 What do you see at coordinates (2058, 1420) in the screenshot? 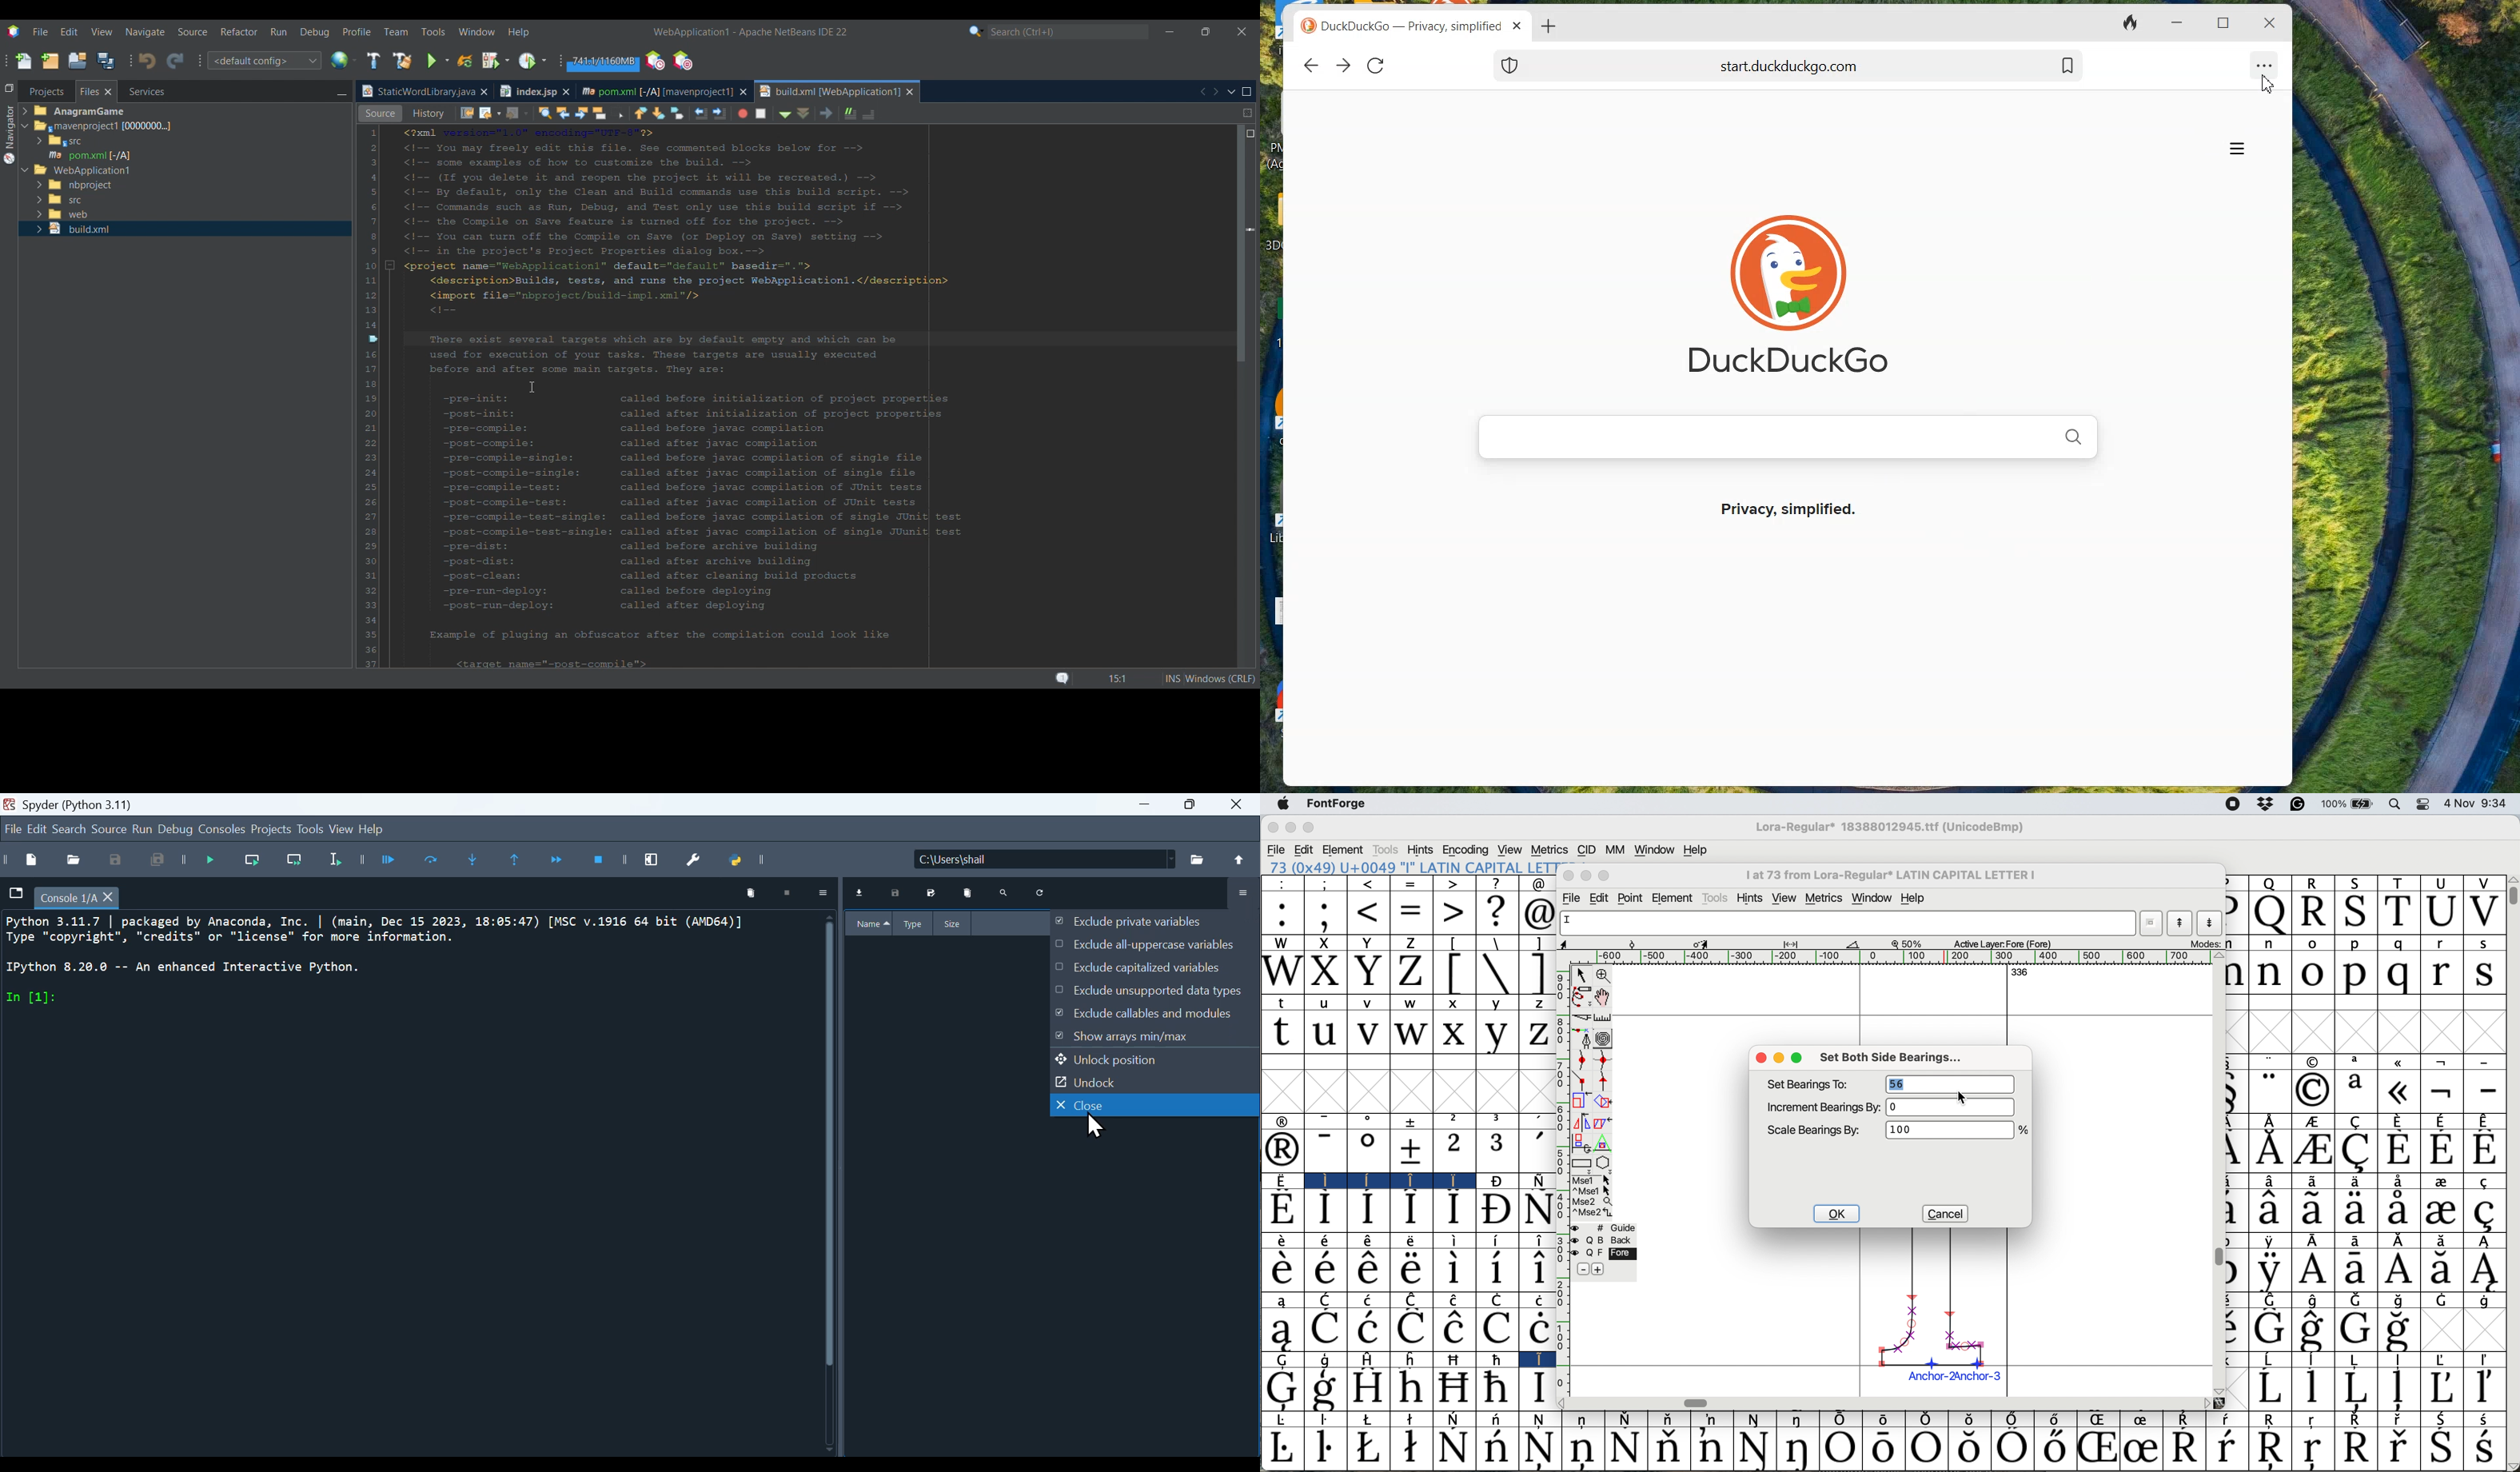
I see `Symbol` at bounding box center [2058, 1420].